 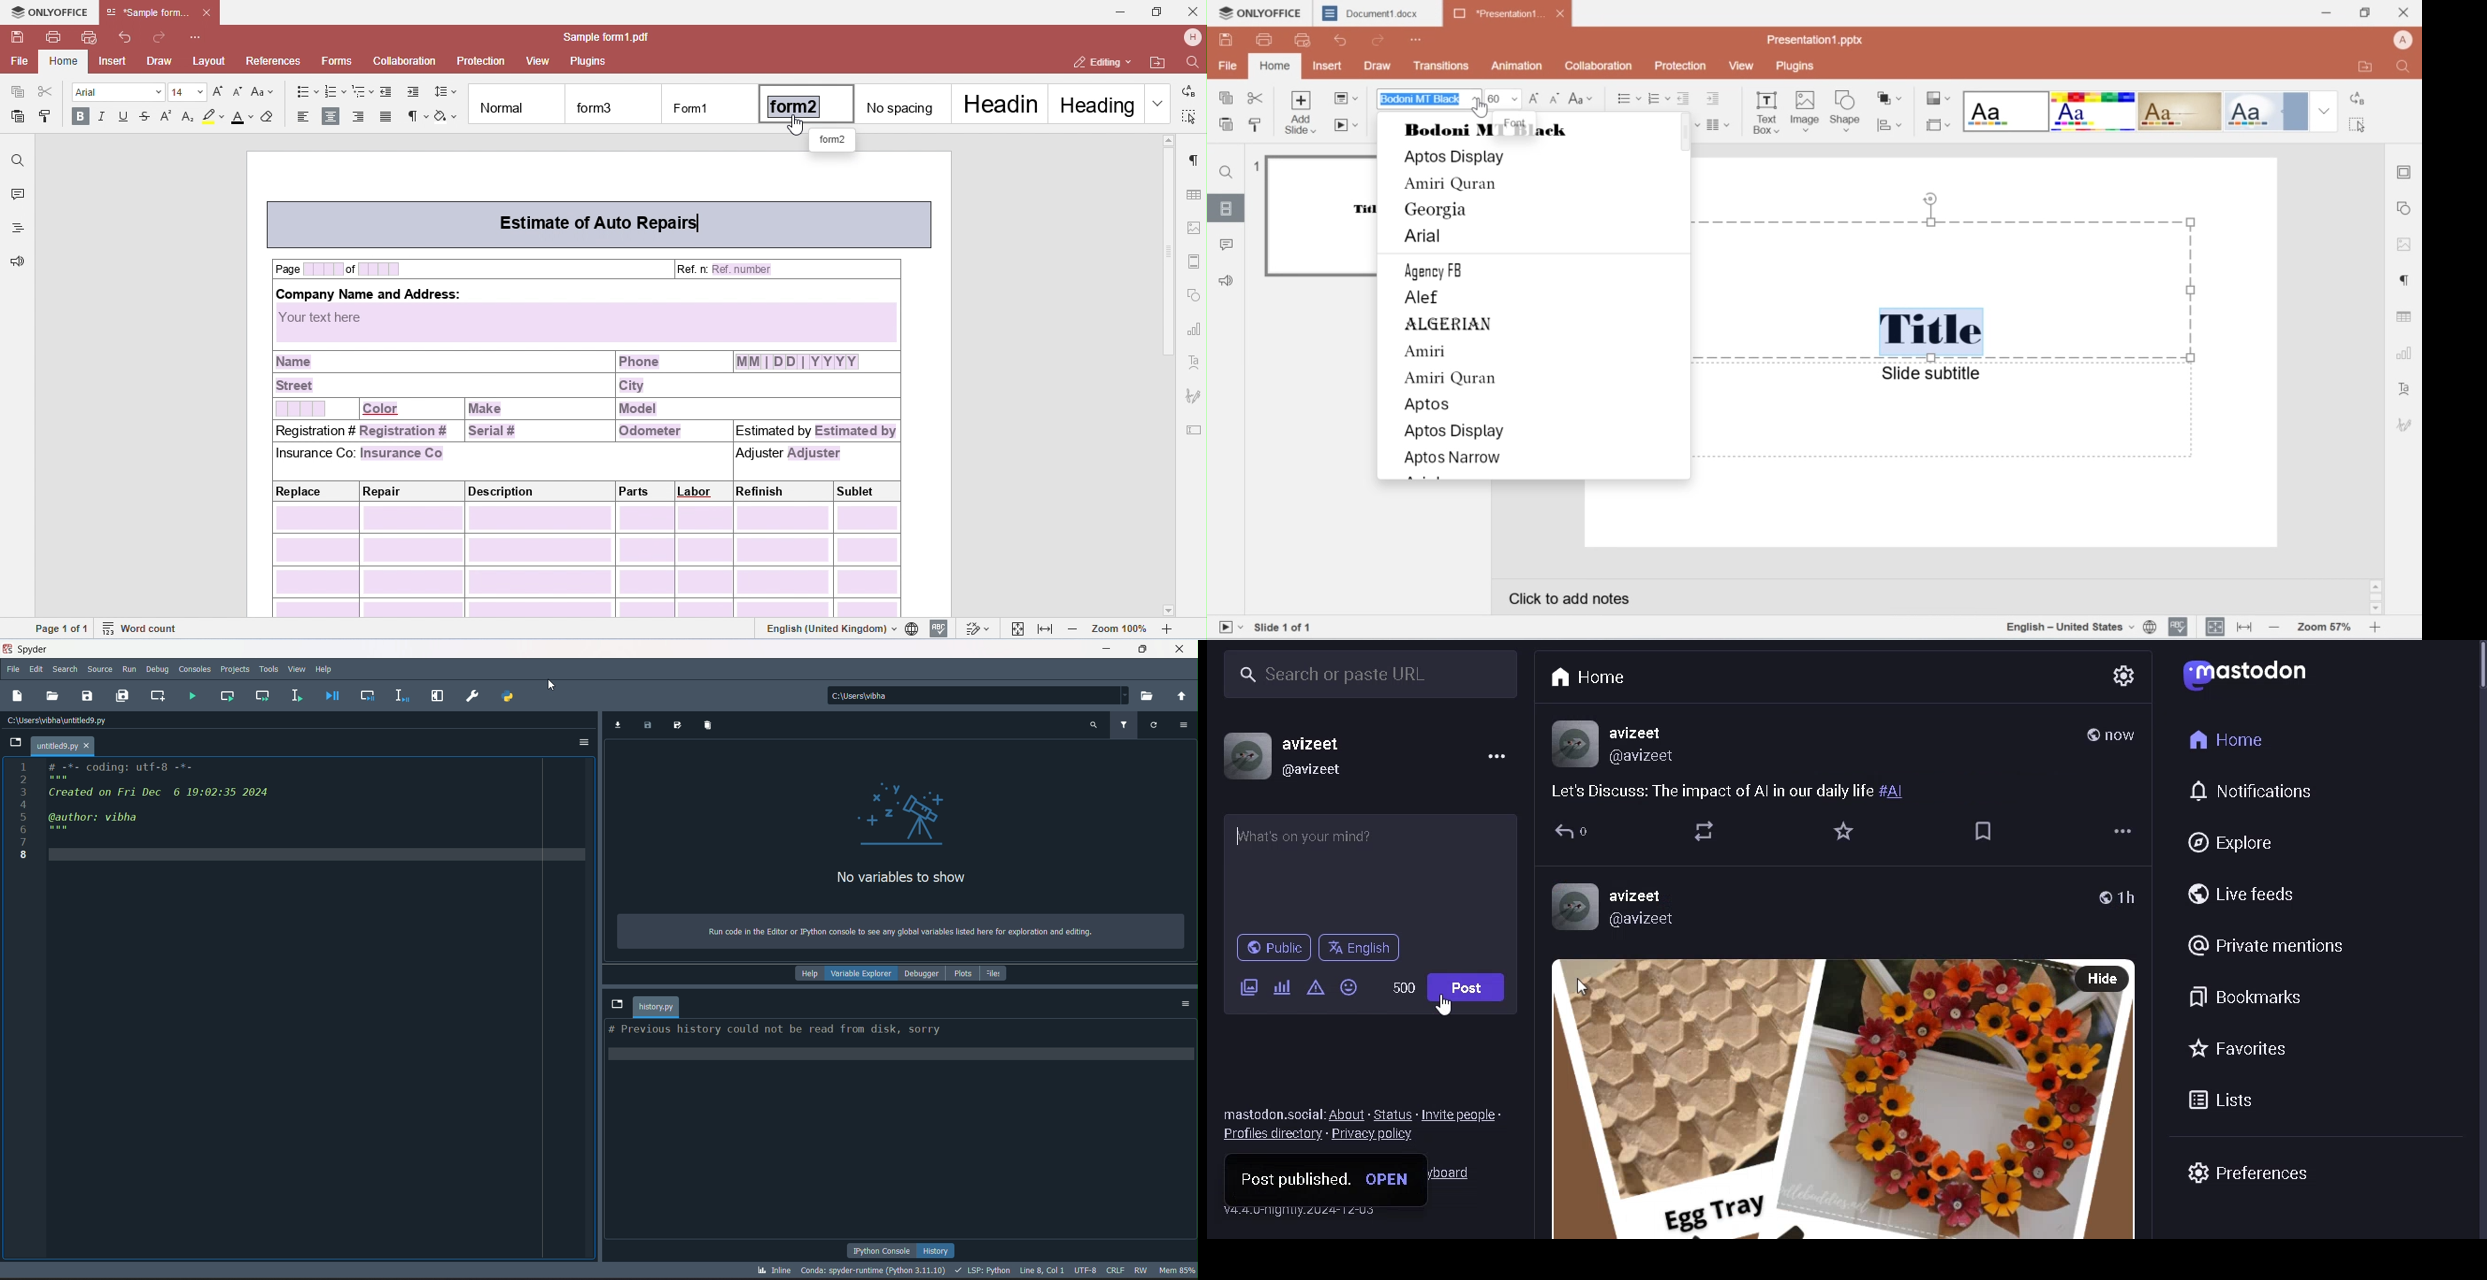 What do you see at coordinates (901, 878) in the screenshot?
I see `text` at bounding box center [901, 878].